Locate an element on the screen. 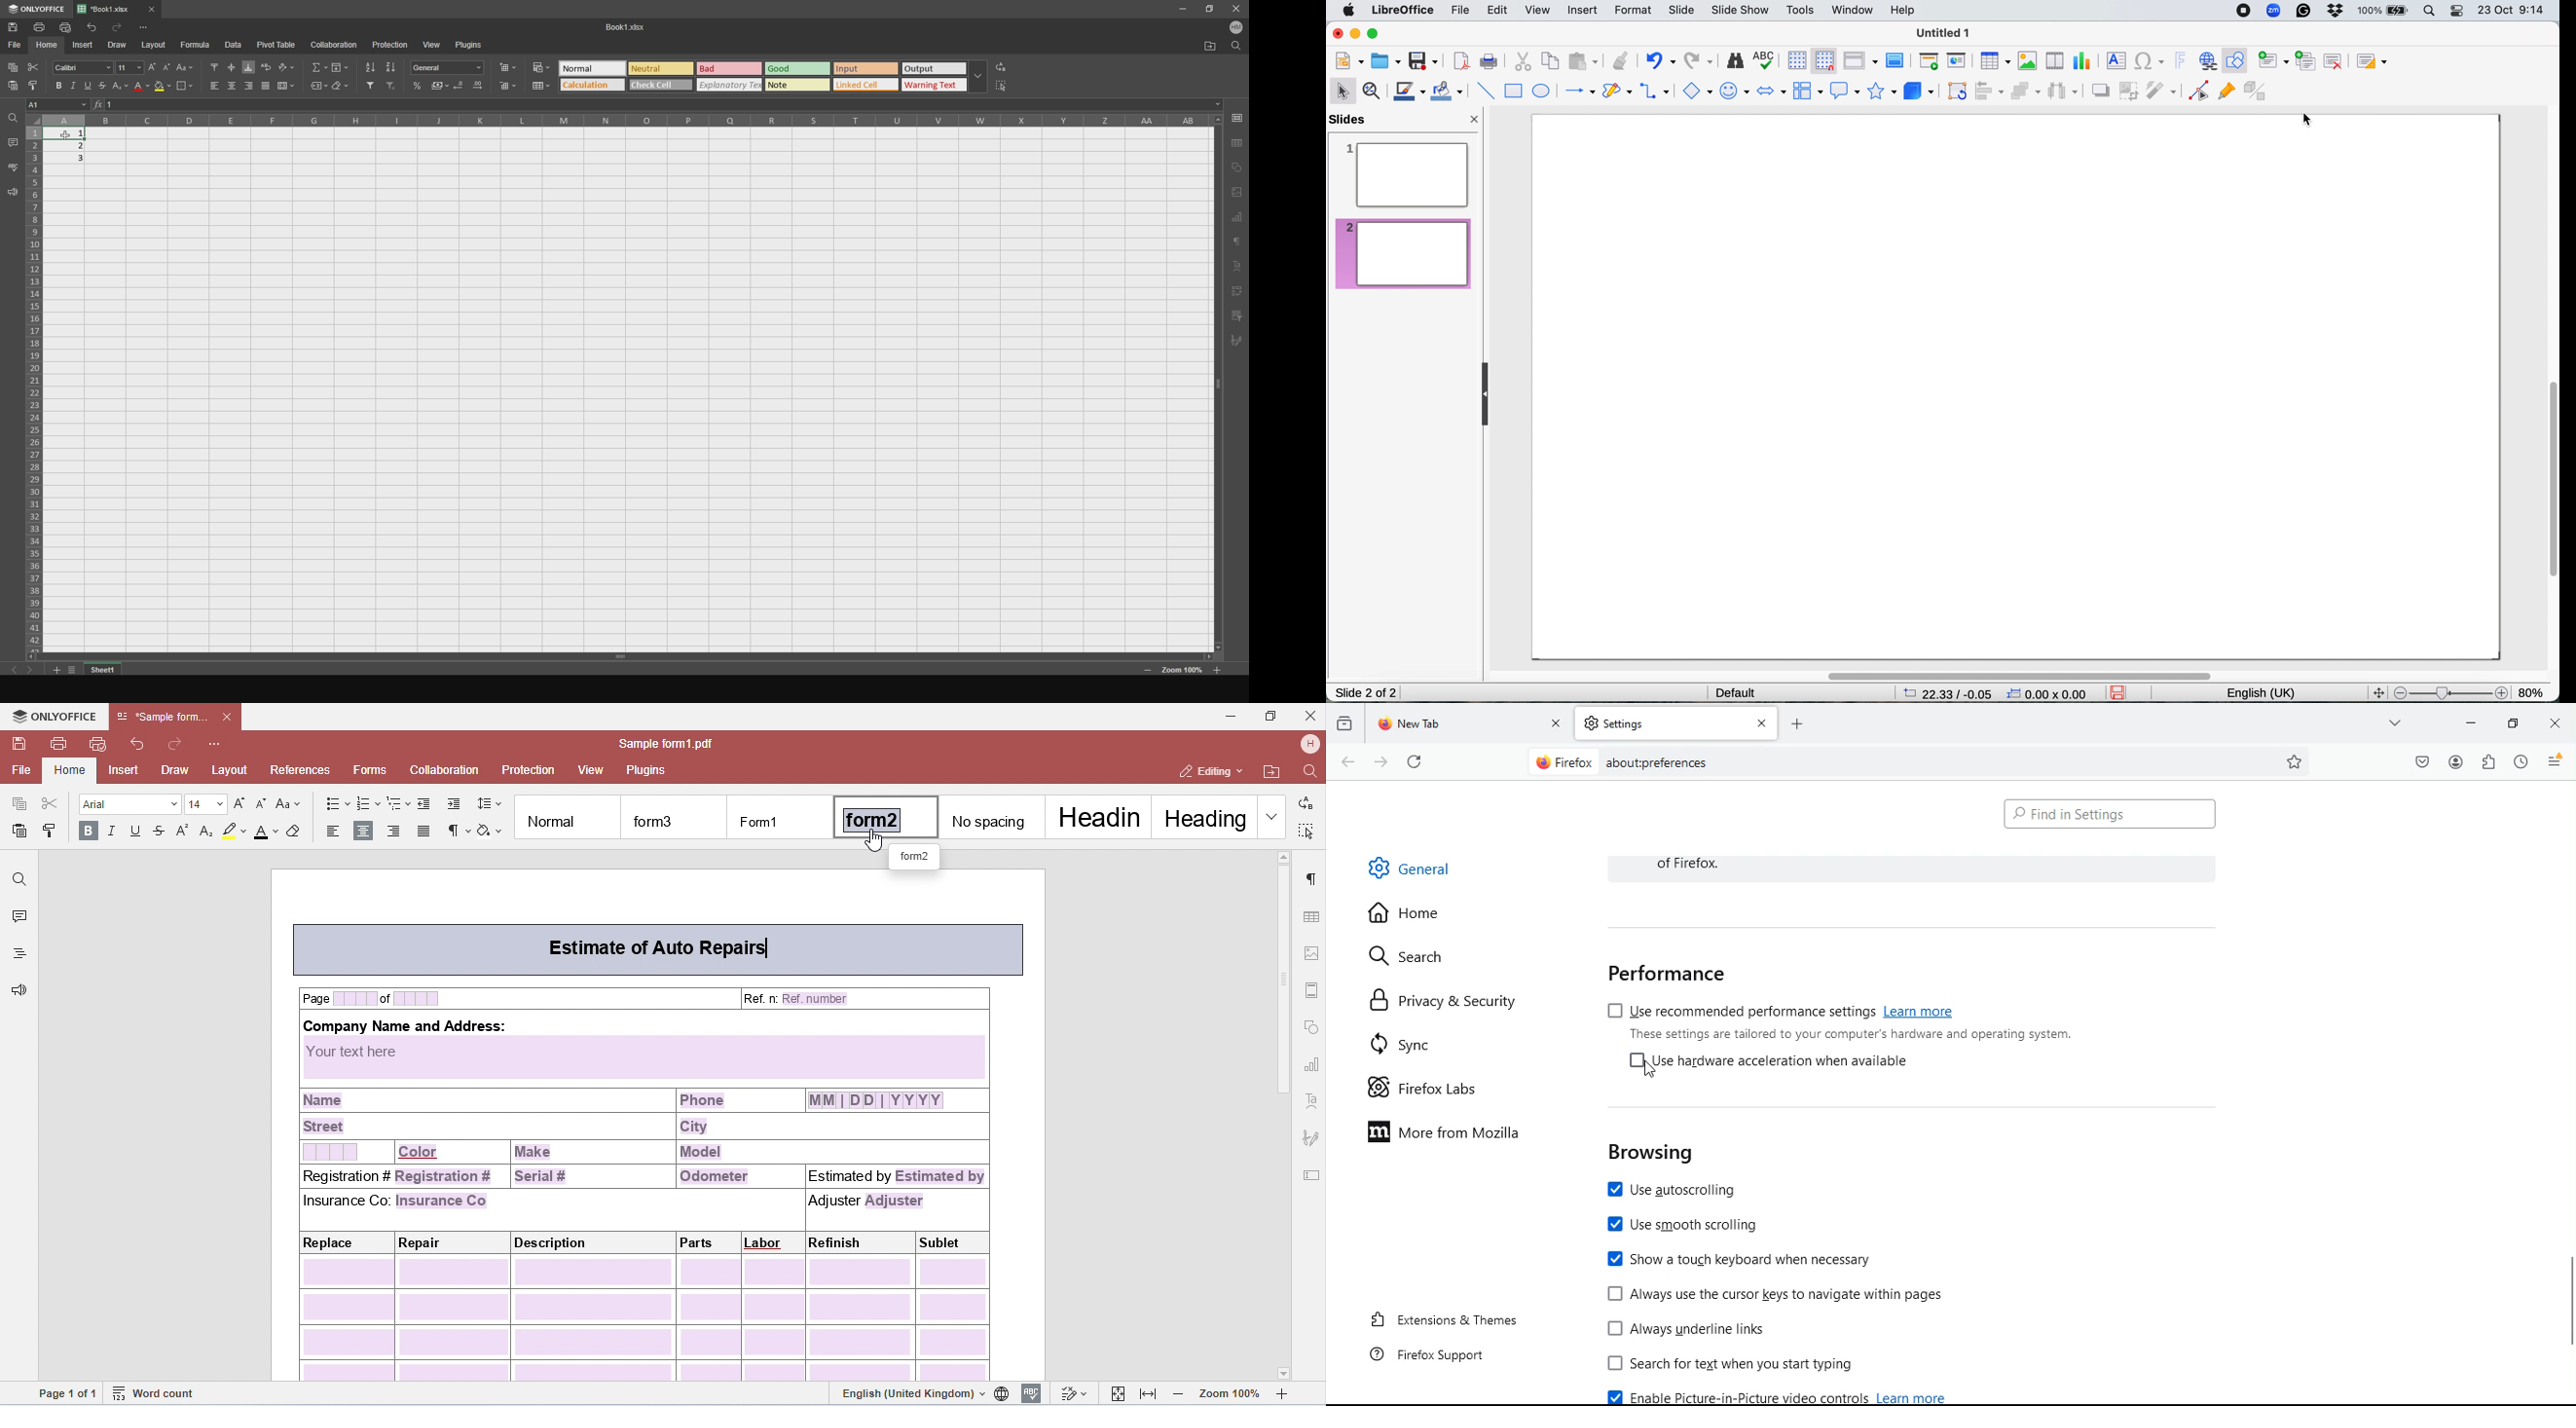 The width and height of the screenshot is (2576, 1428). time of text is located at coordinates (773, 74).